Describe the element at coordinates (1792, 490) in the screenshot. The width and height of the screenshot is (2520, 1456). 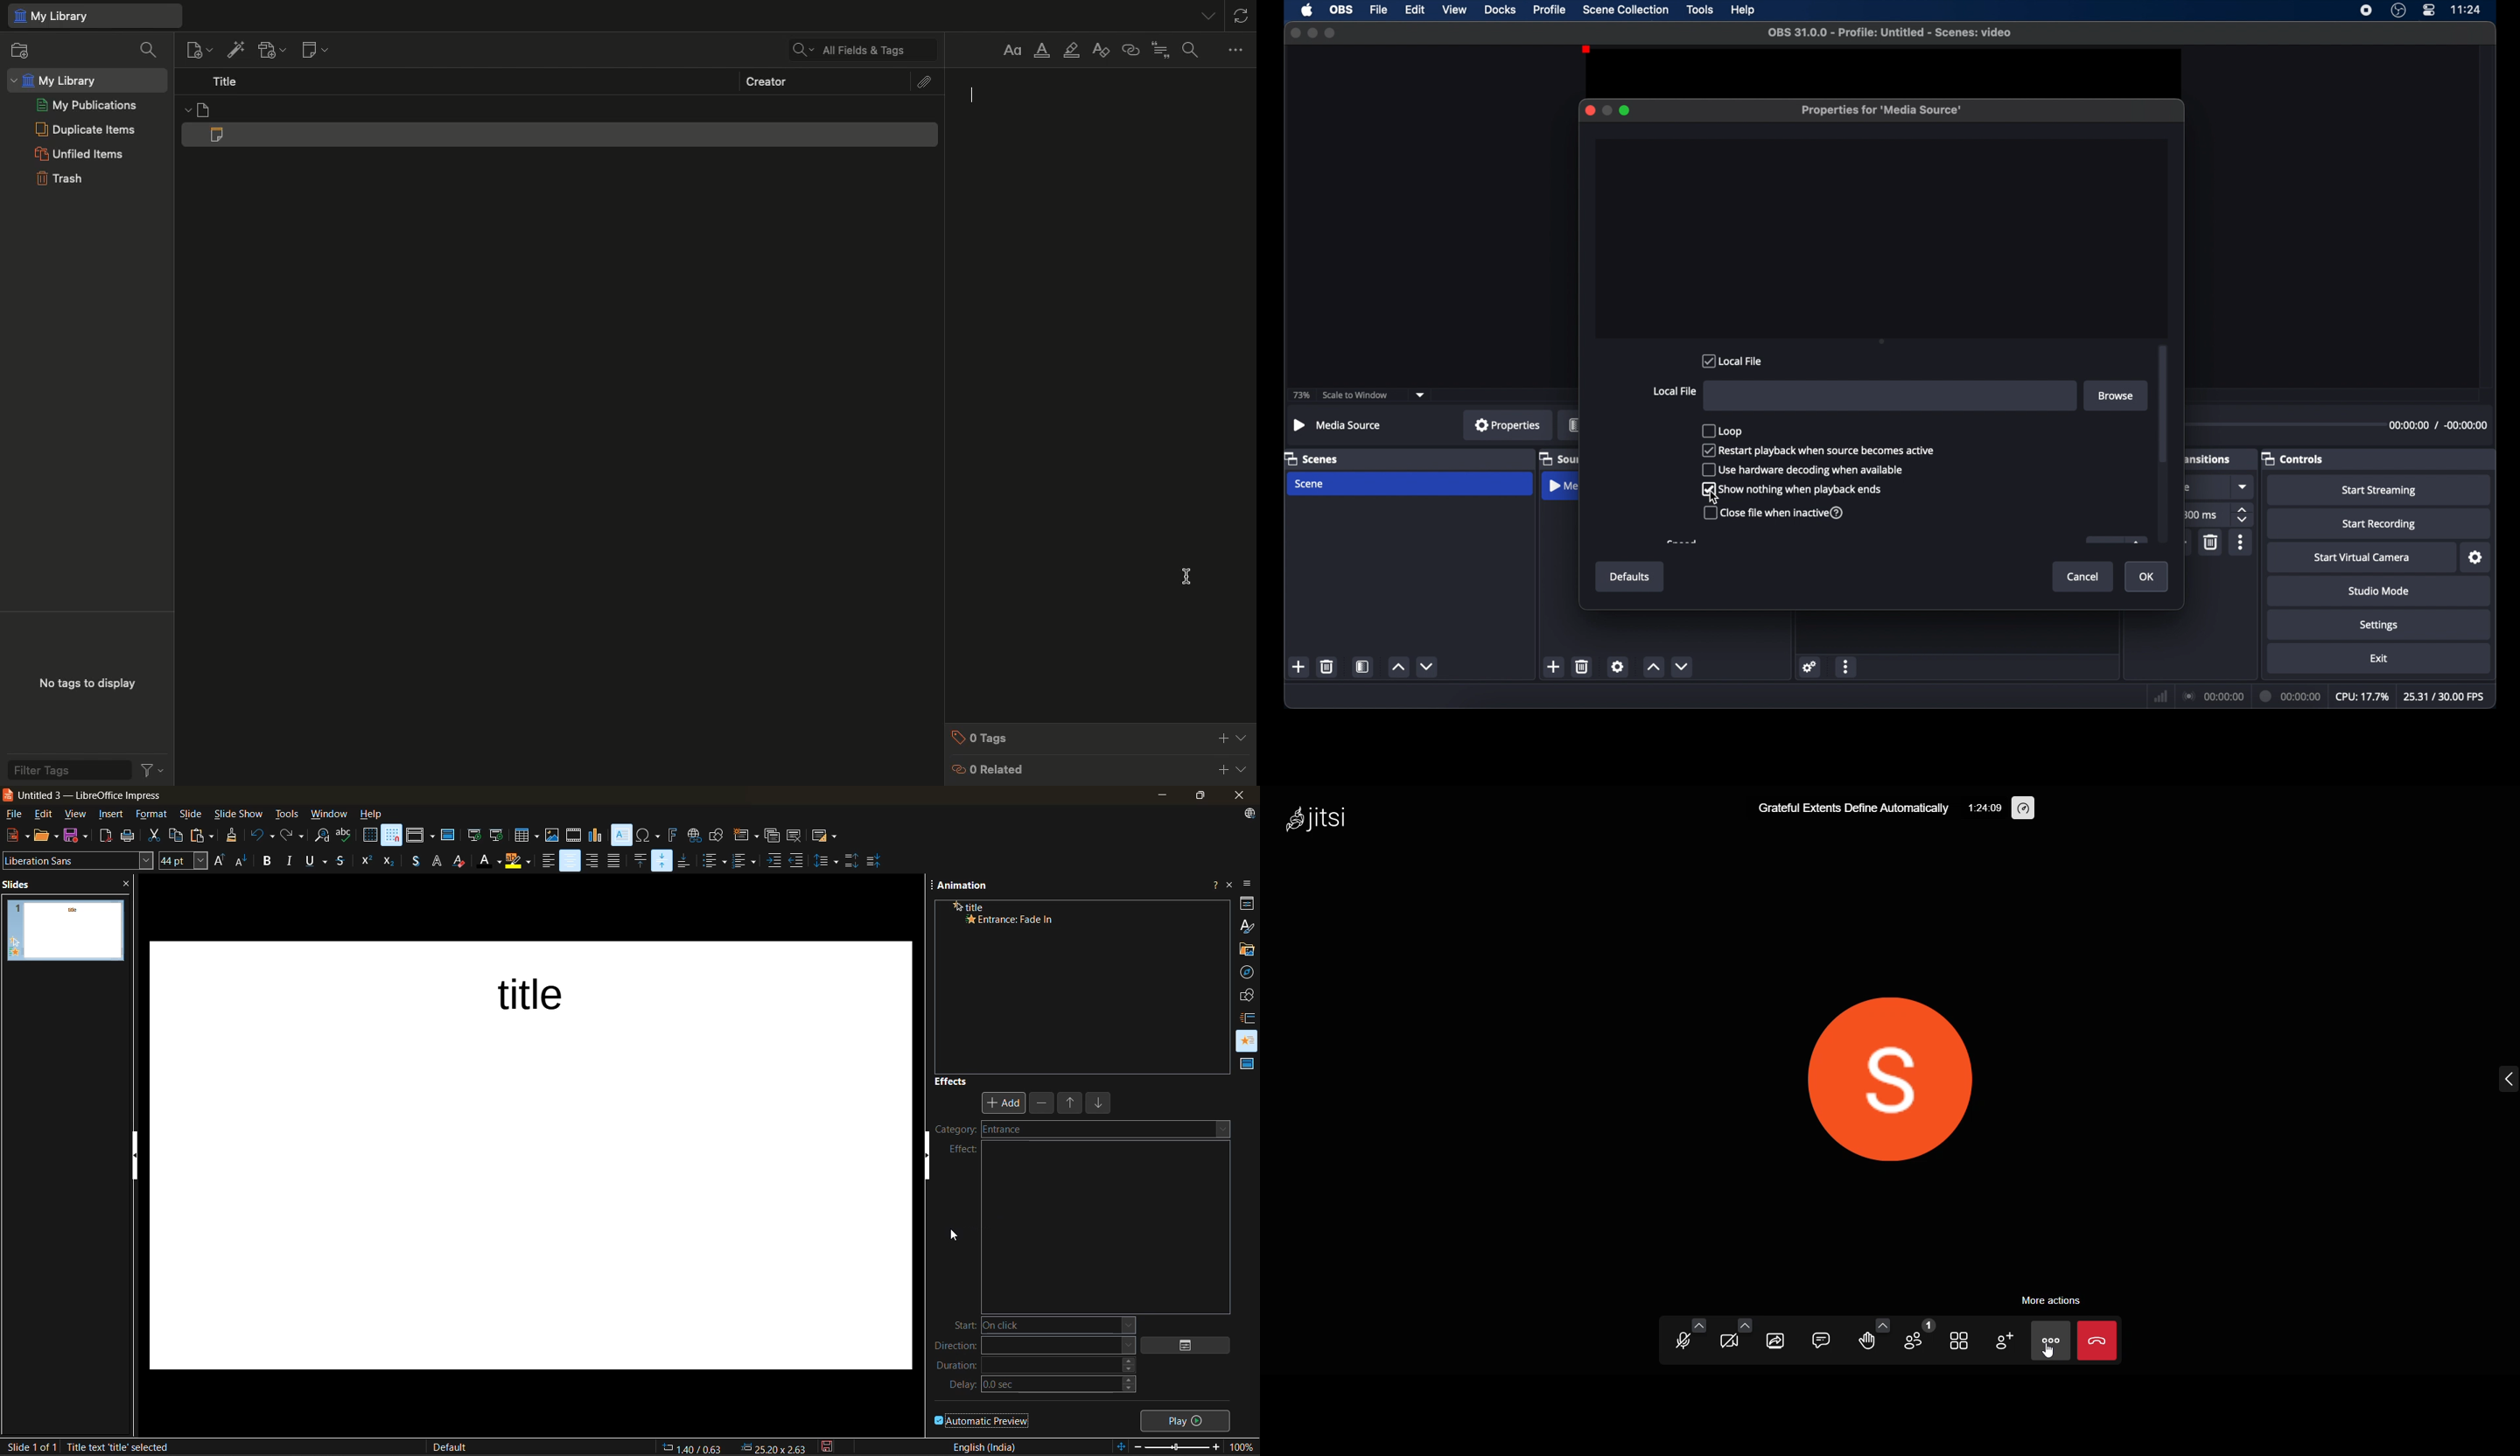
I see `show nothing when playback ends` at that location.